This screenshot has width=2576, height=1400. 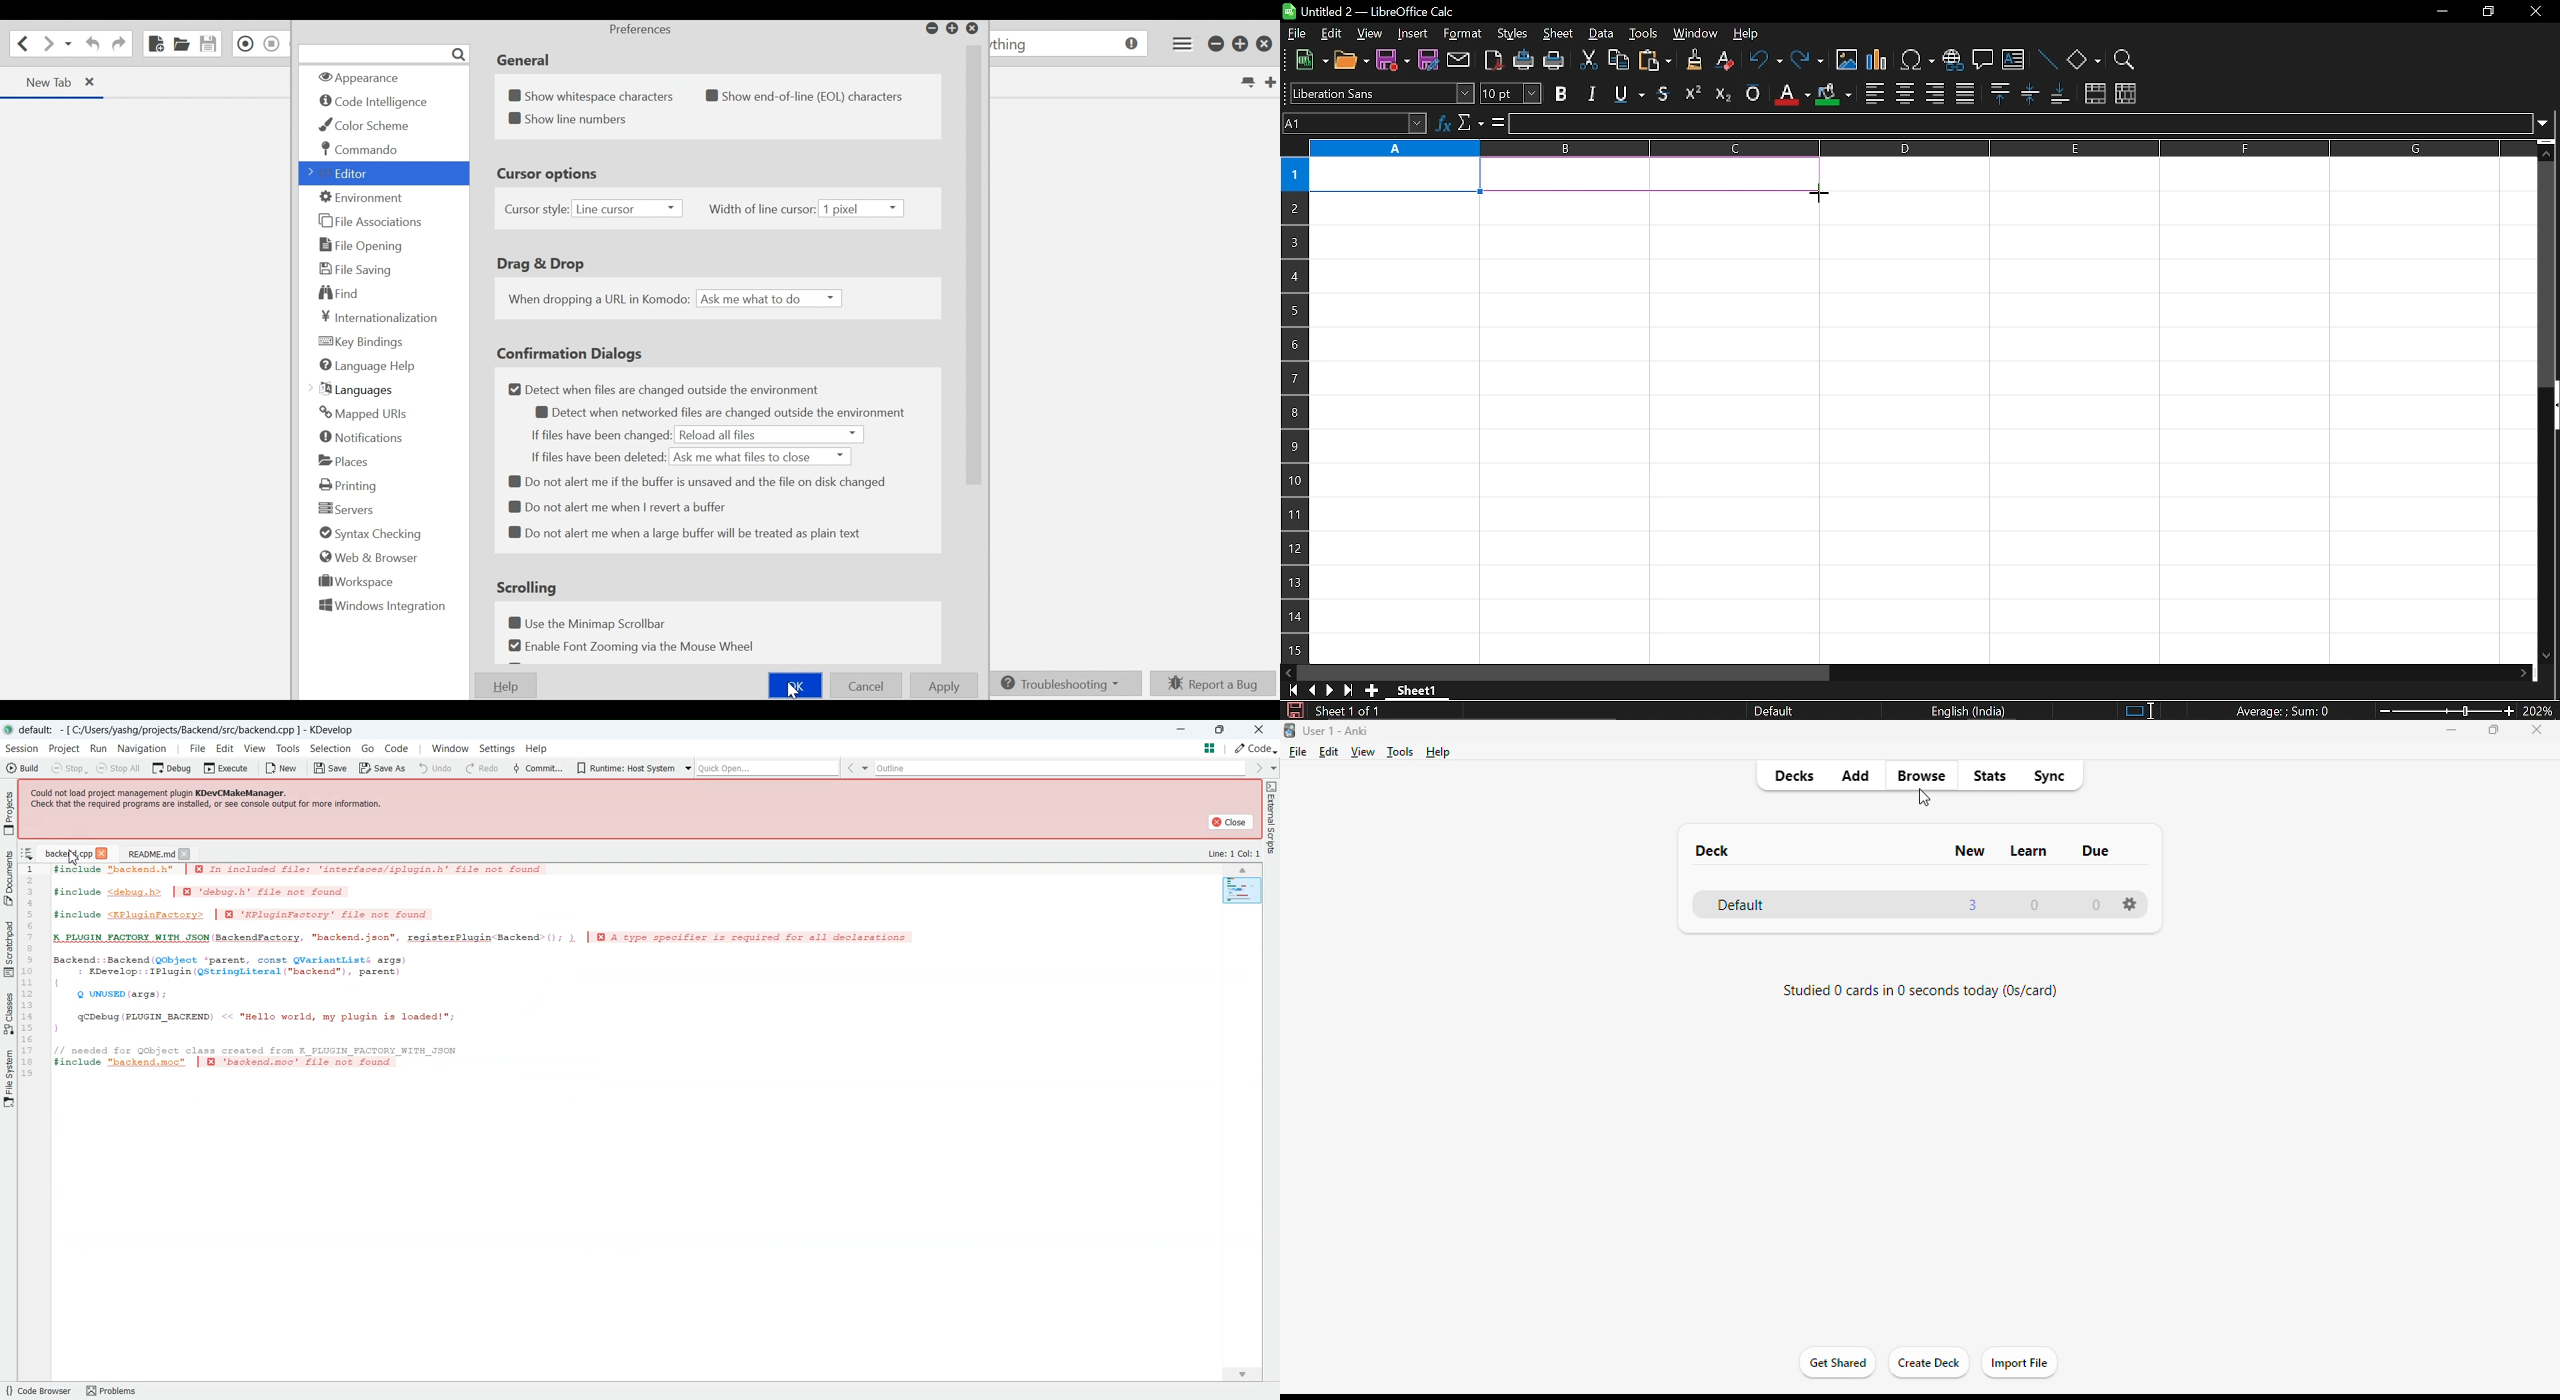 What do you see at coordinates (375, 103) in the screenshot?
I see `code intelligence` at bounding box center [375, 103].